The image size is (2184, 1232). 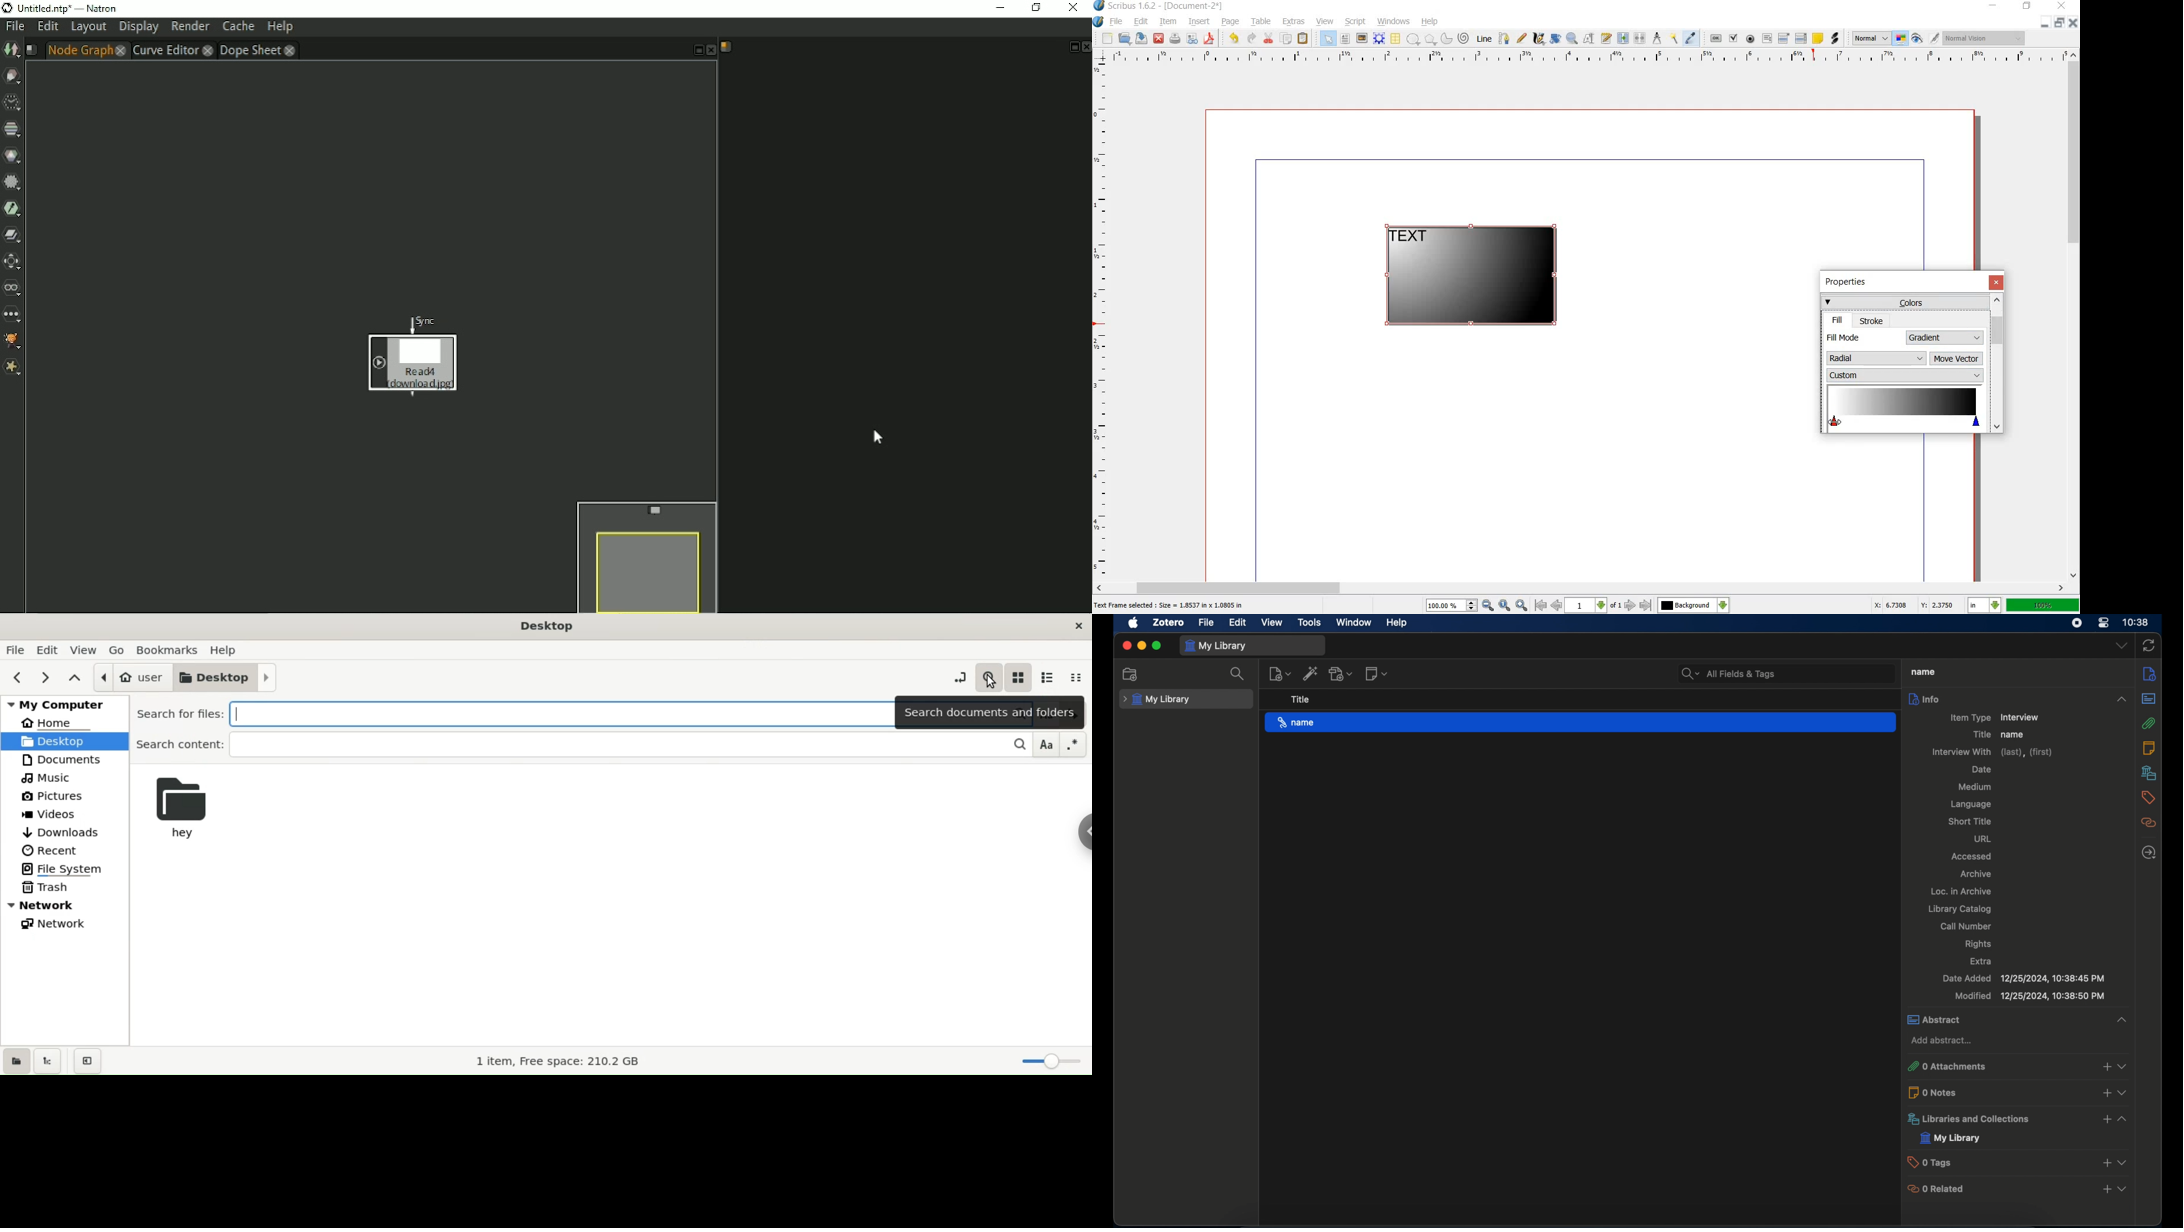 I want to click on info, so click(x=2020, y=699).